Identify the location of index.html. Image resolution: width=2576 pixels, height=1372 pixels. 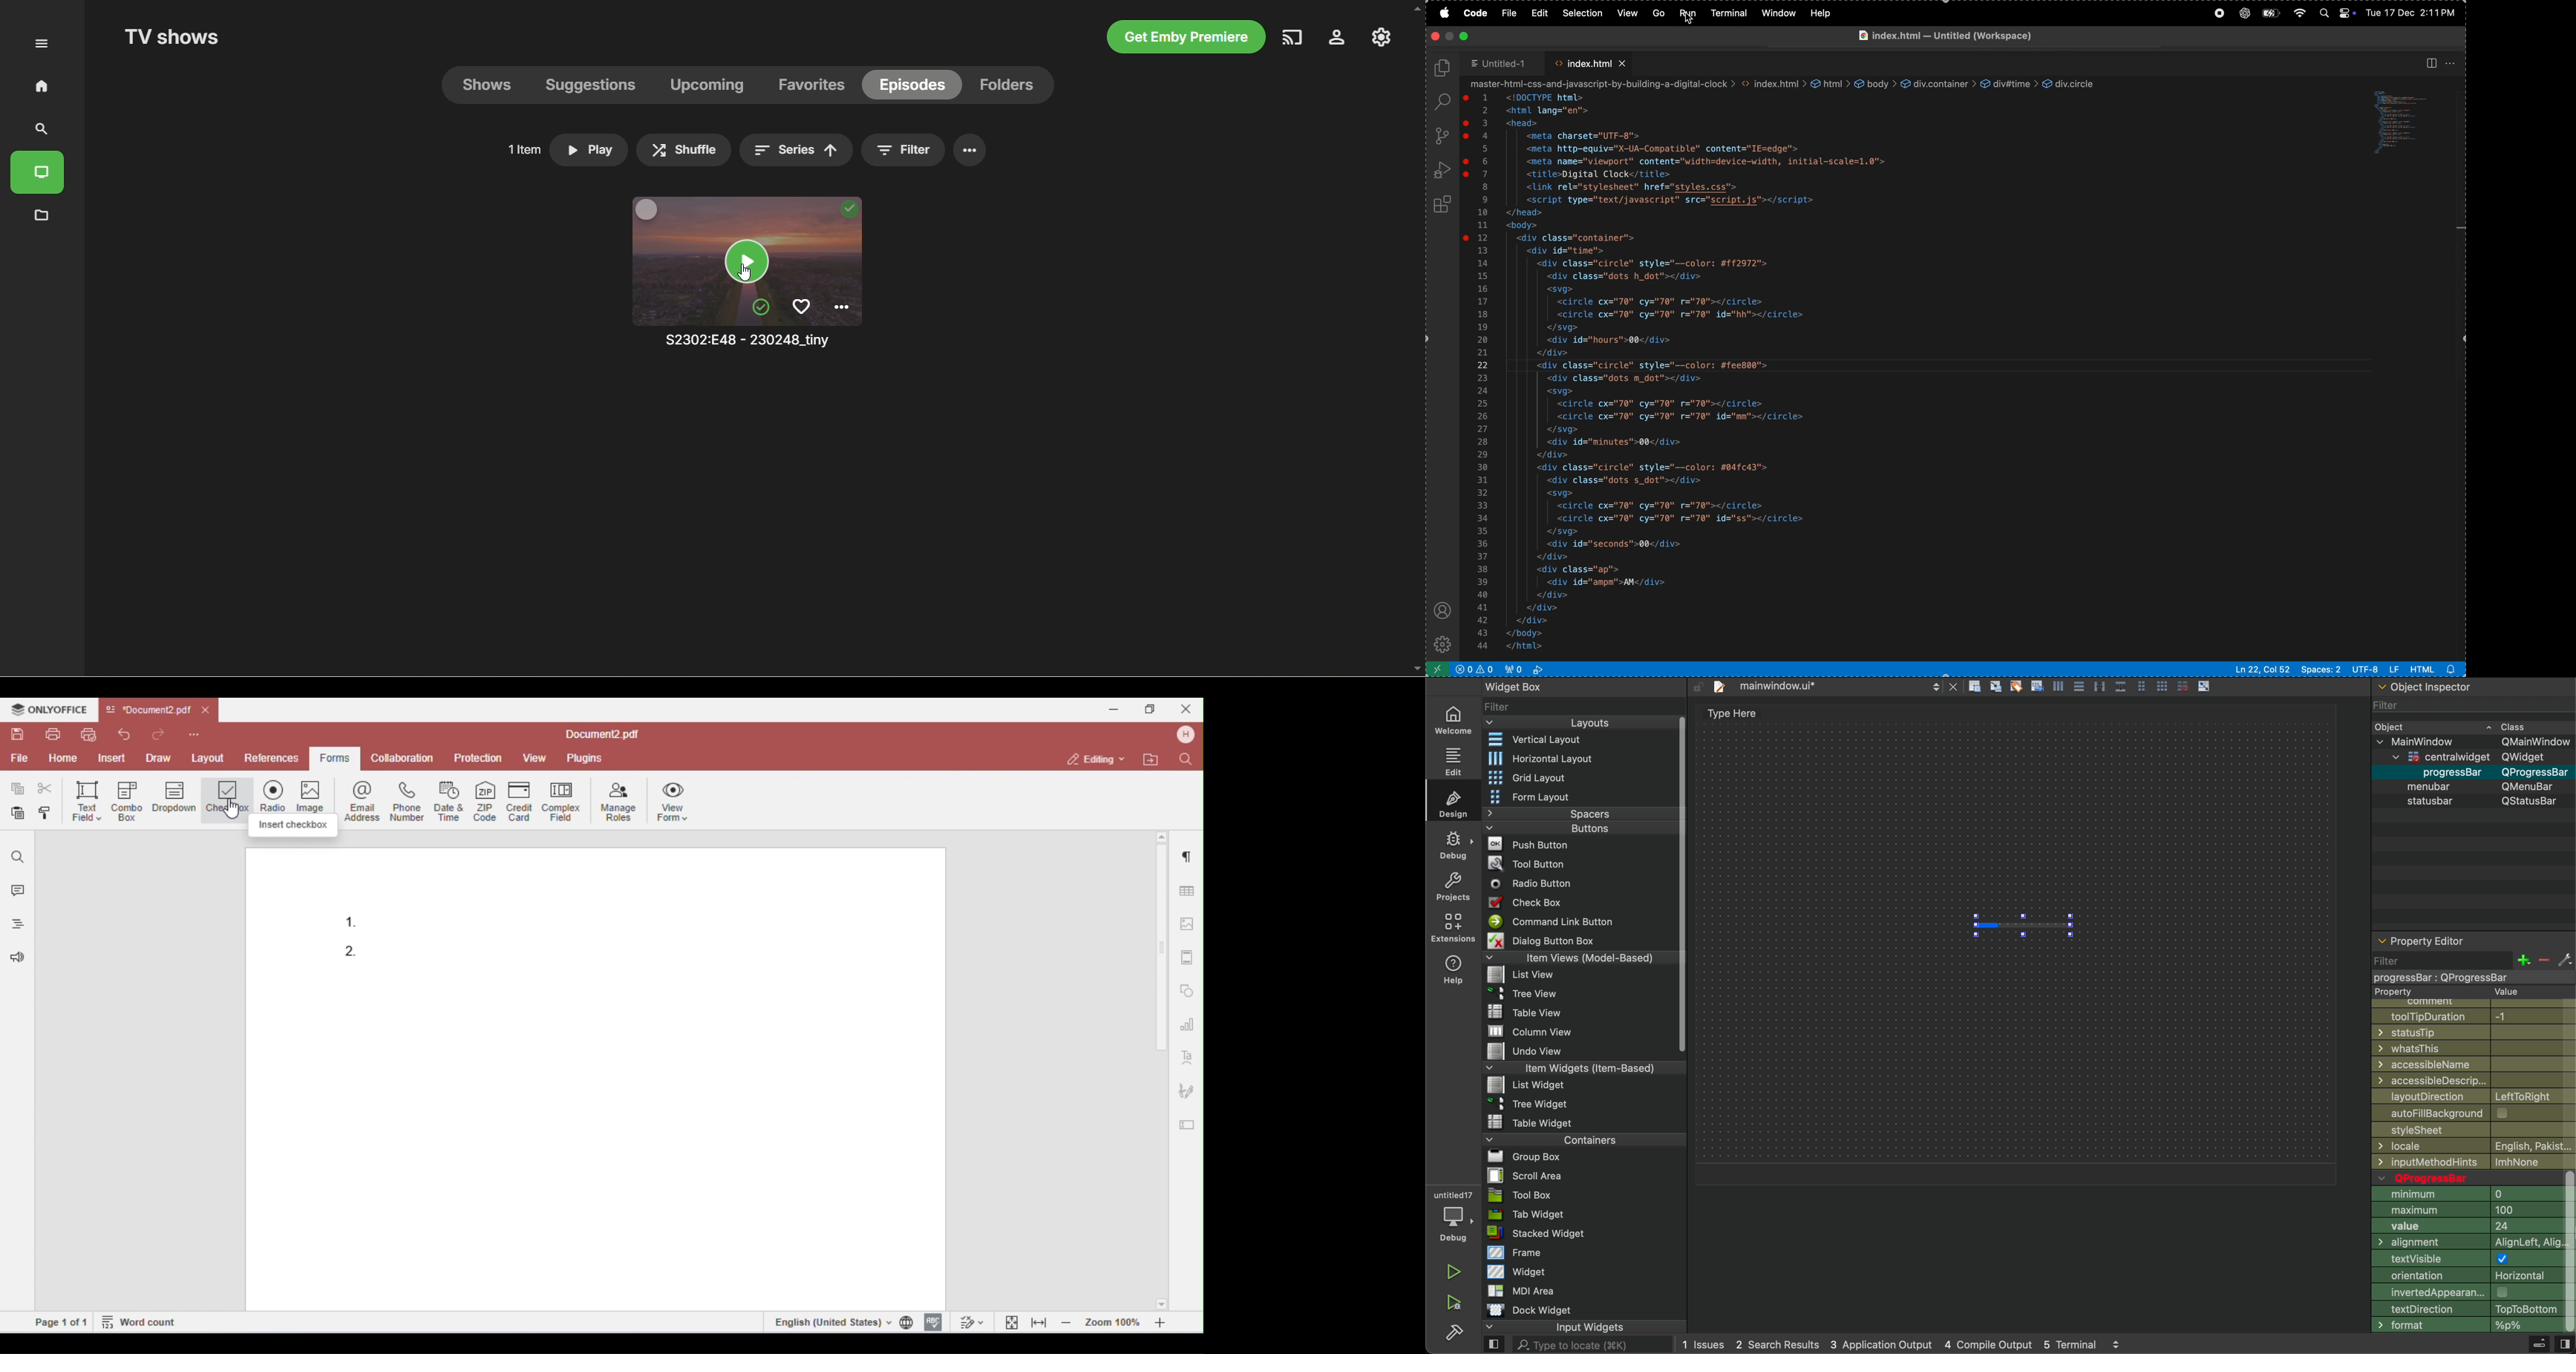
(1589, 61).